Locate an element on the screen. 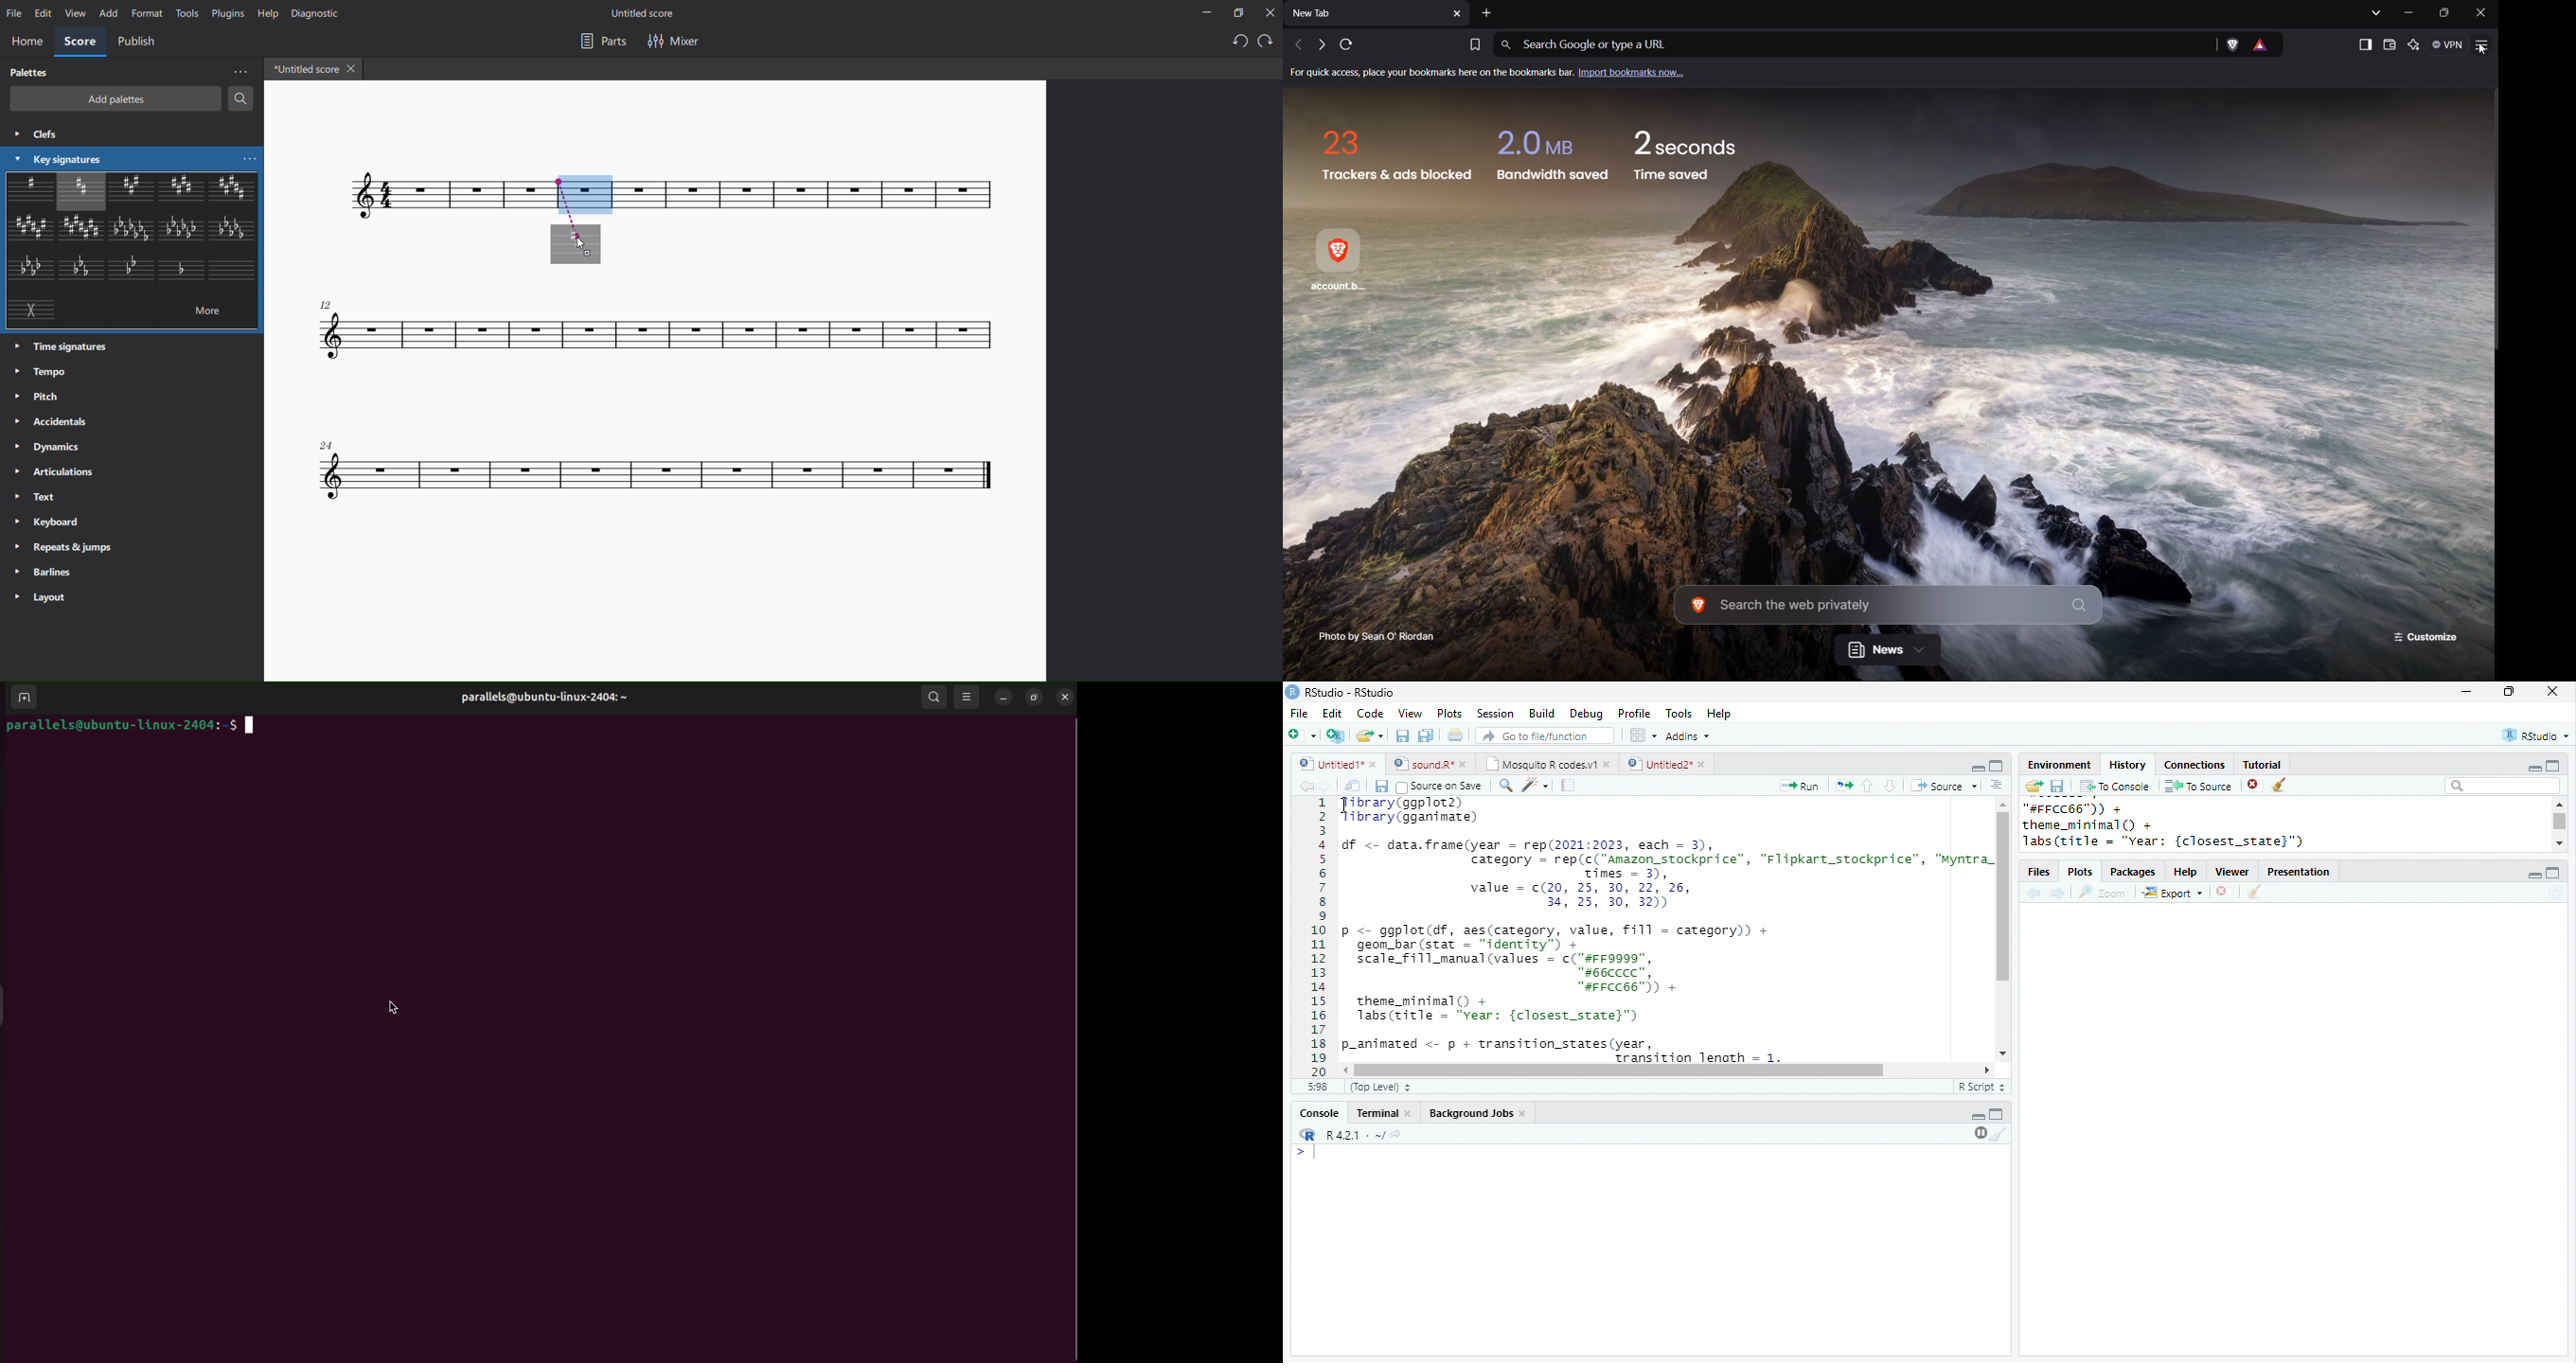  RStudio-RStudio is located at coordinates (1350, 692).